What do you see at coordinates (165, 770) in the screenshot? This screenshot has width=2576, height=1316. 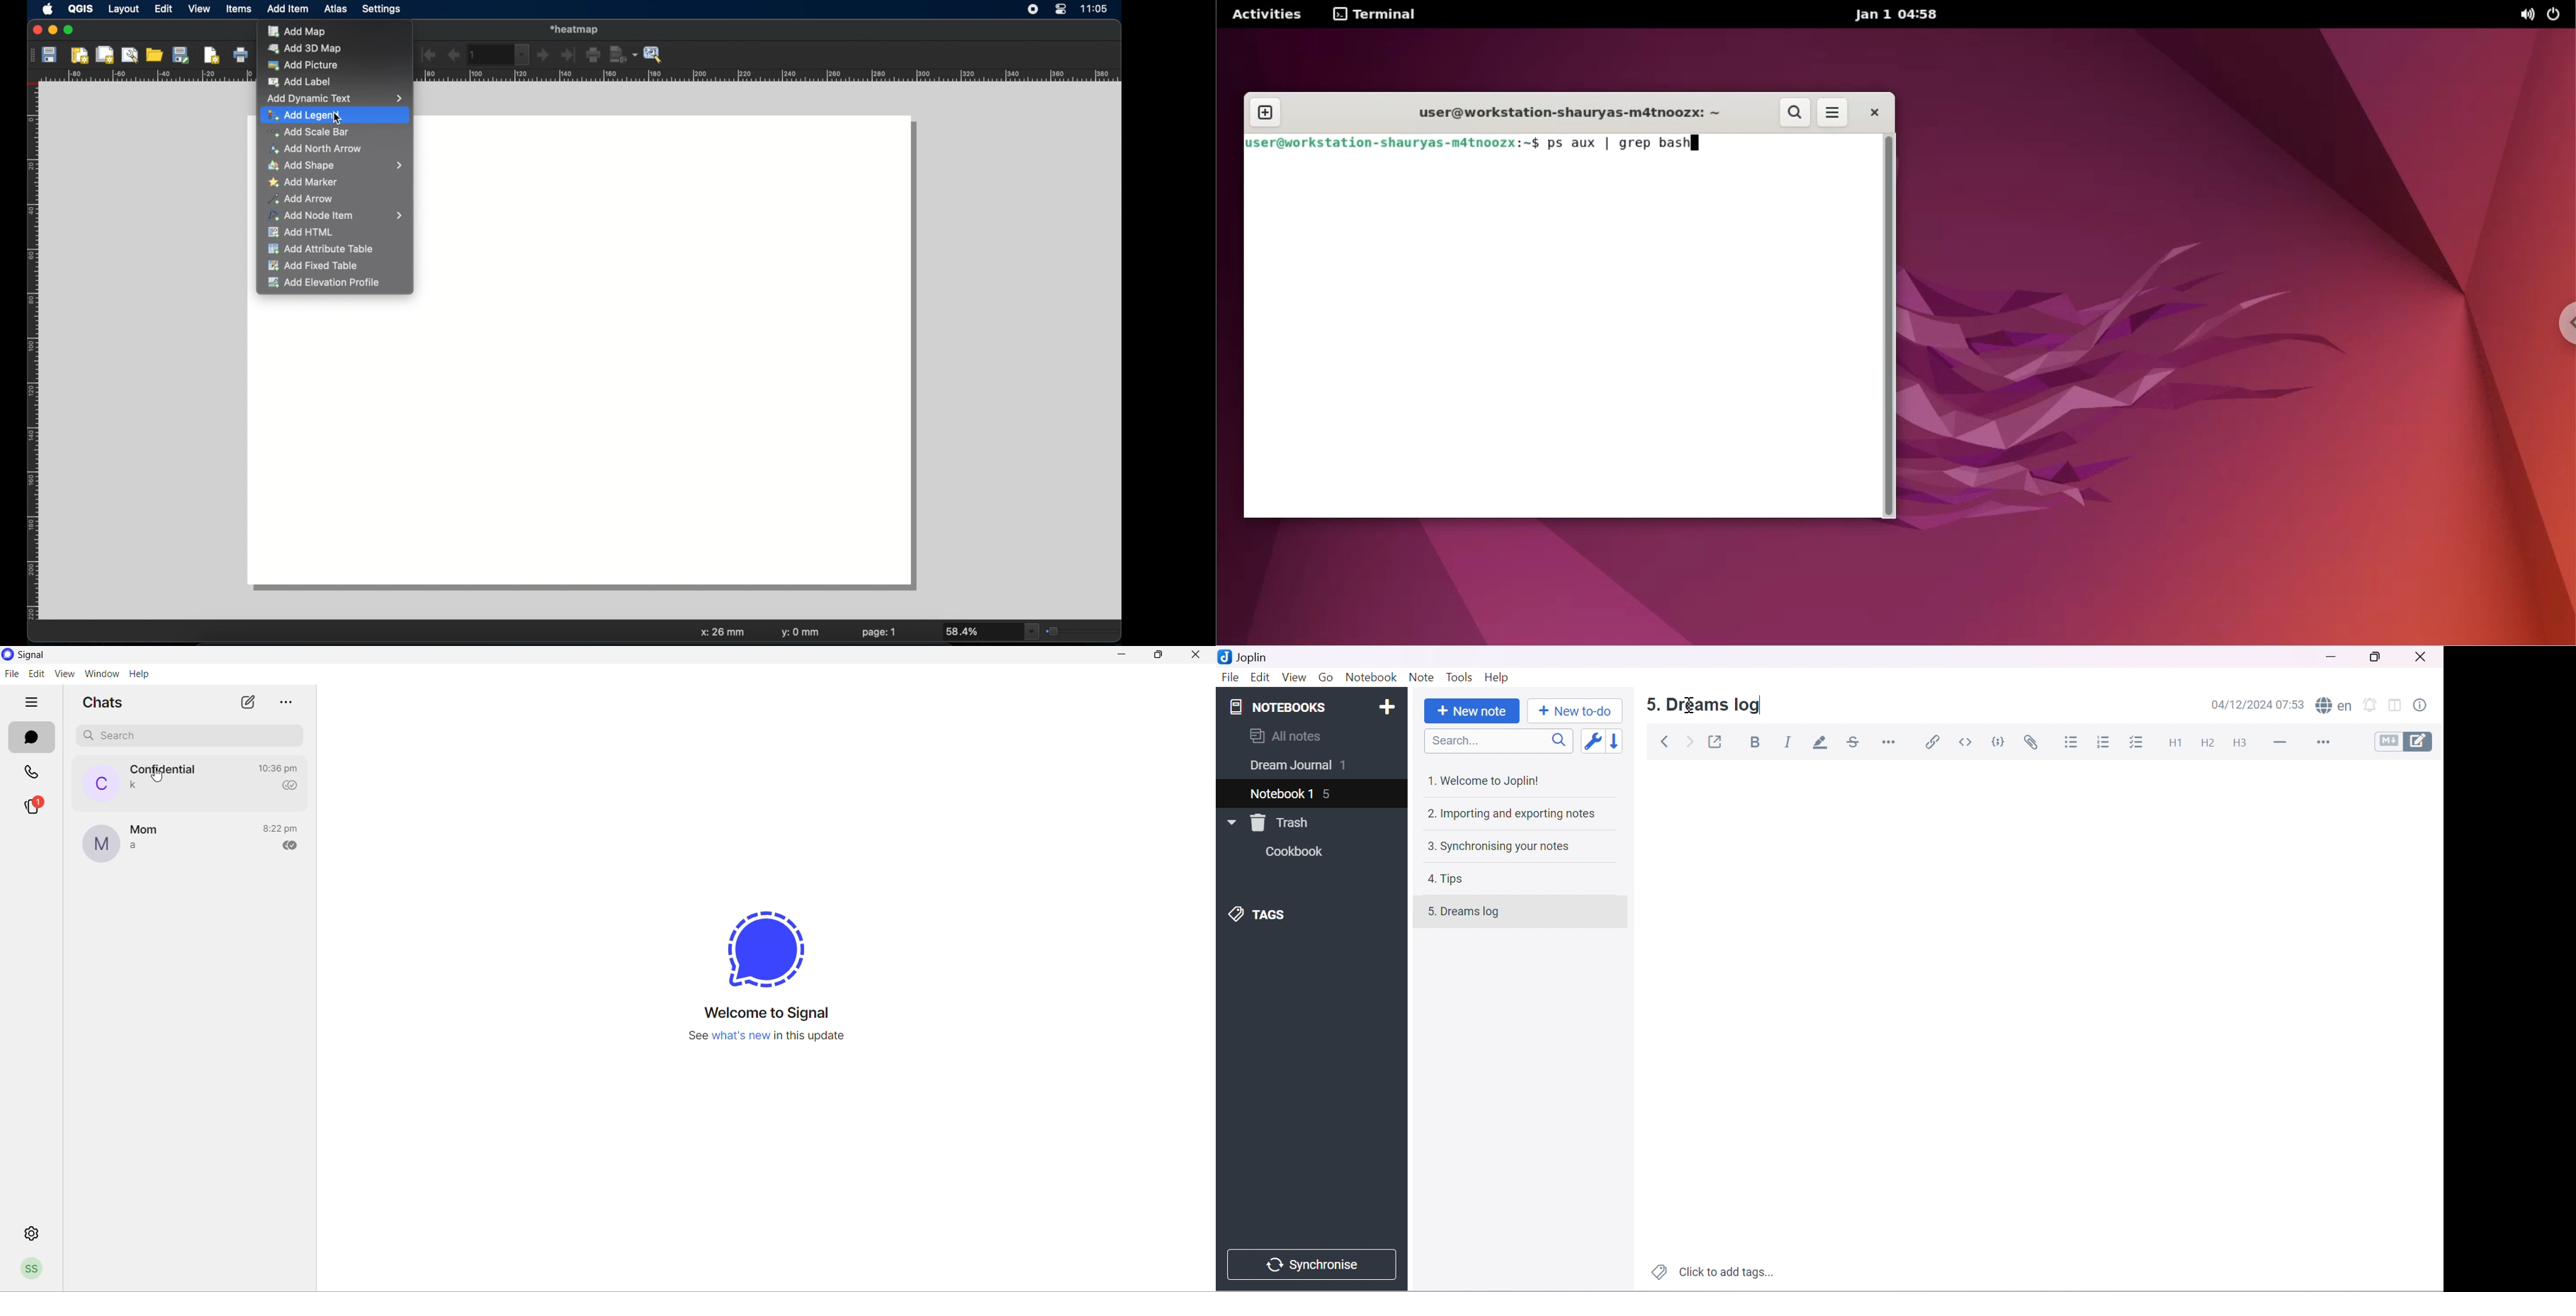 I see `contact name` at bounding box center [165, 770].